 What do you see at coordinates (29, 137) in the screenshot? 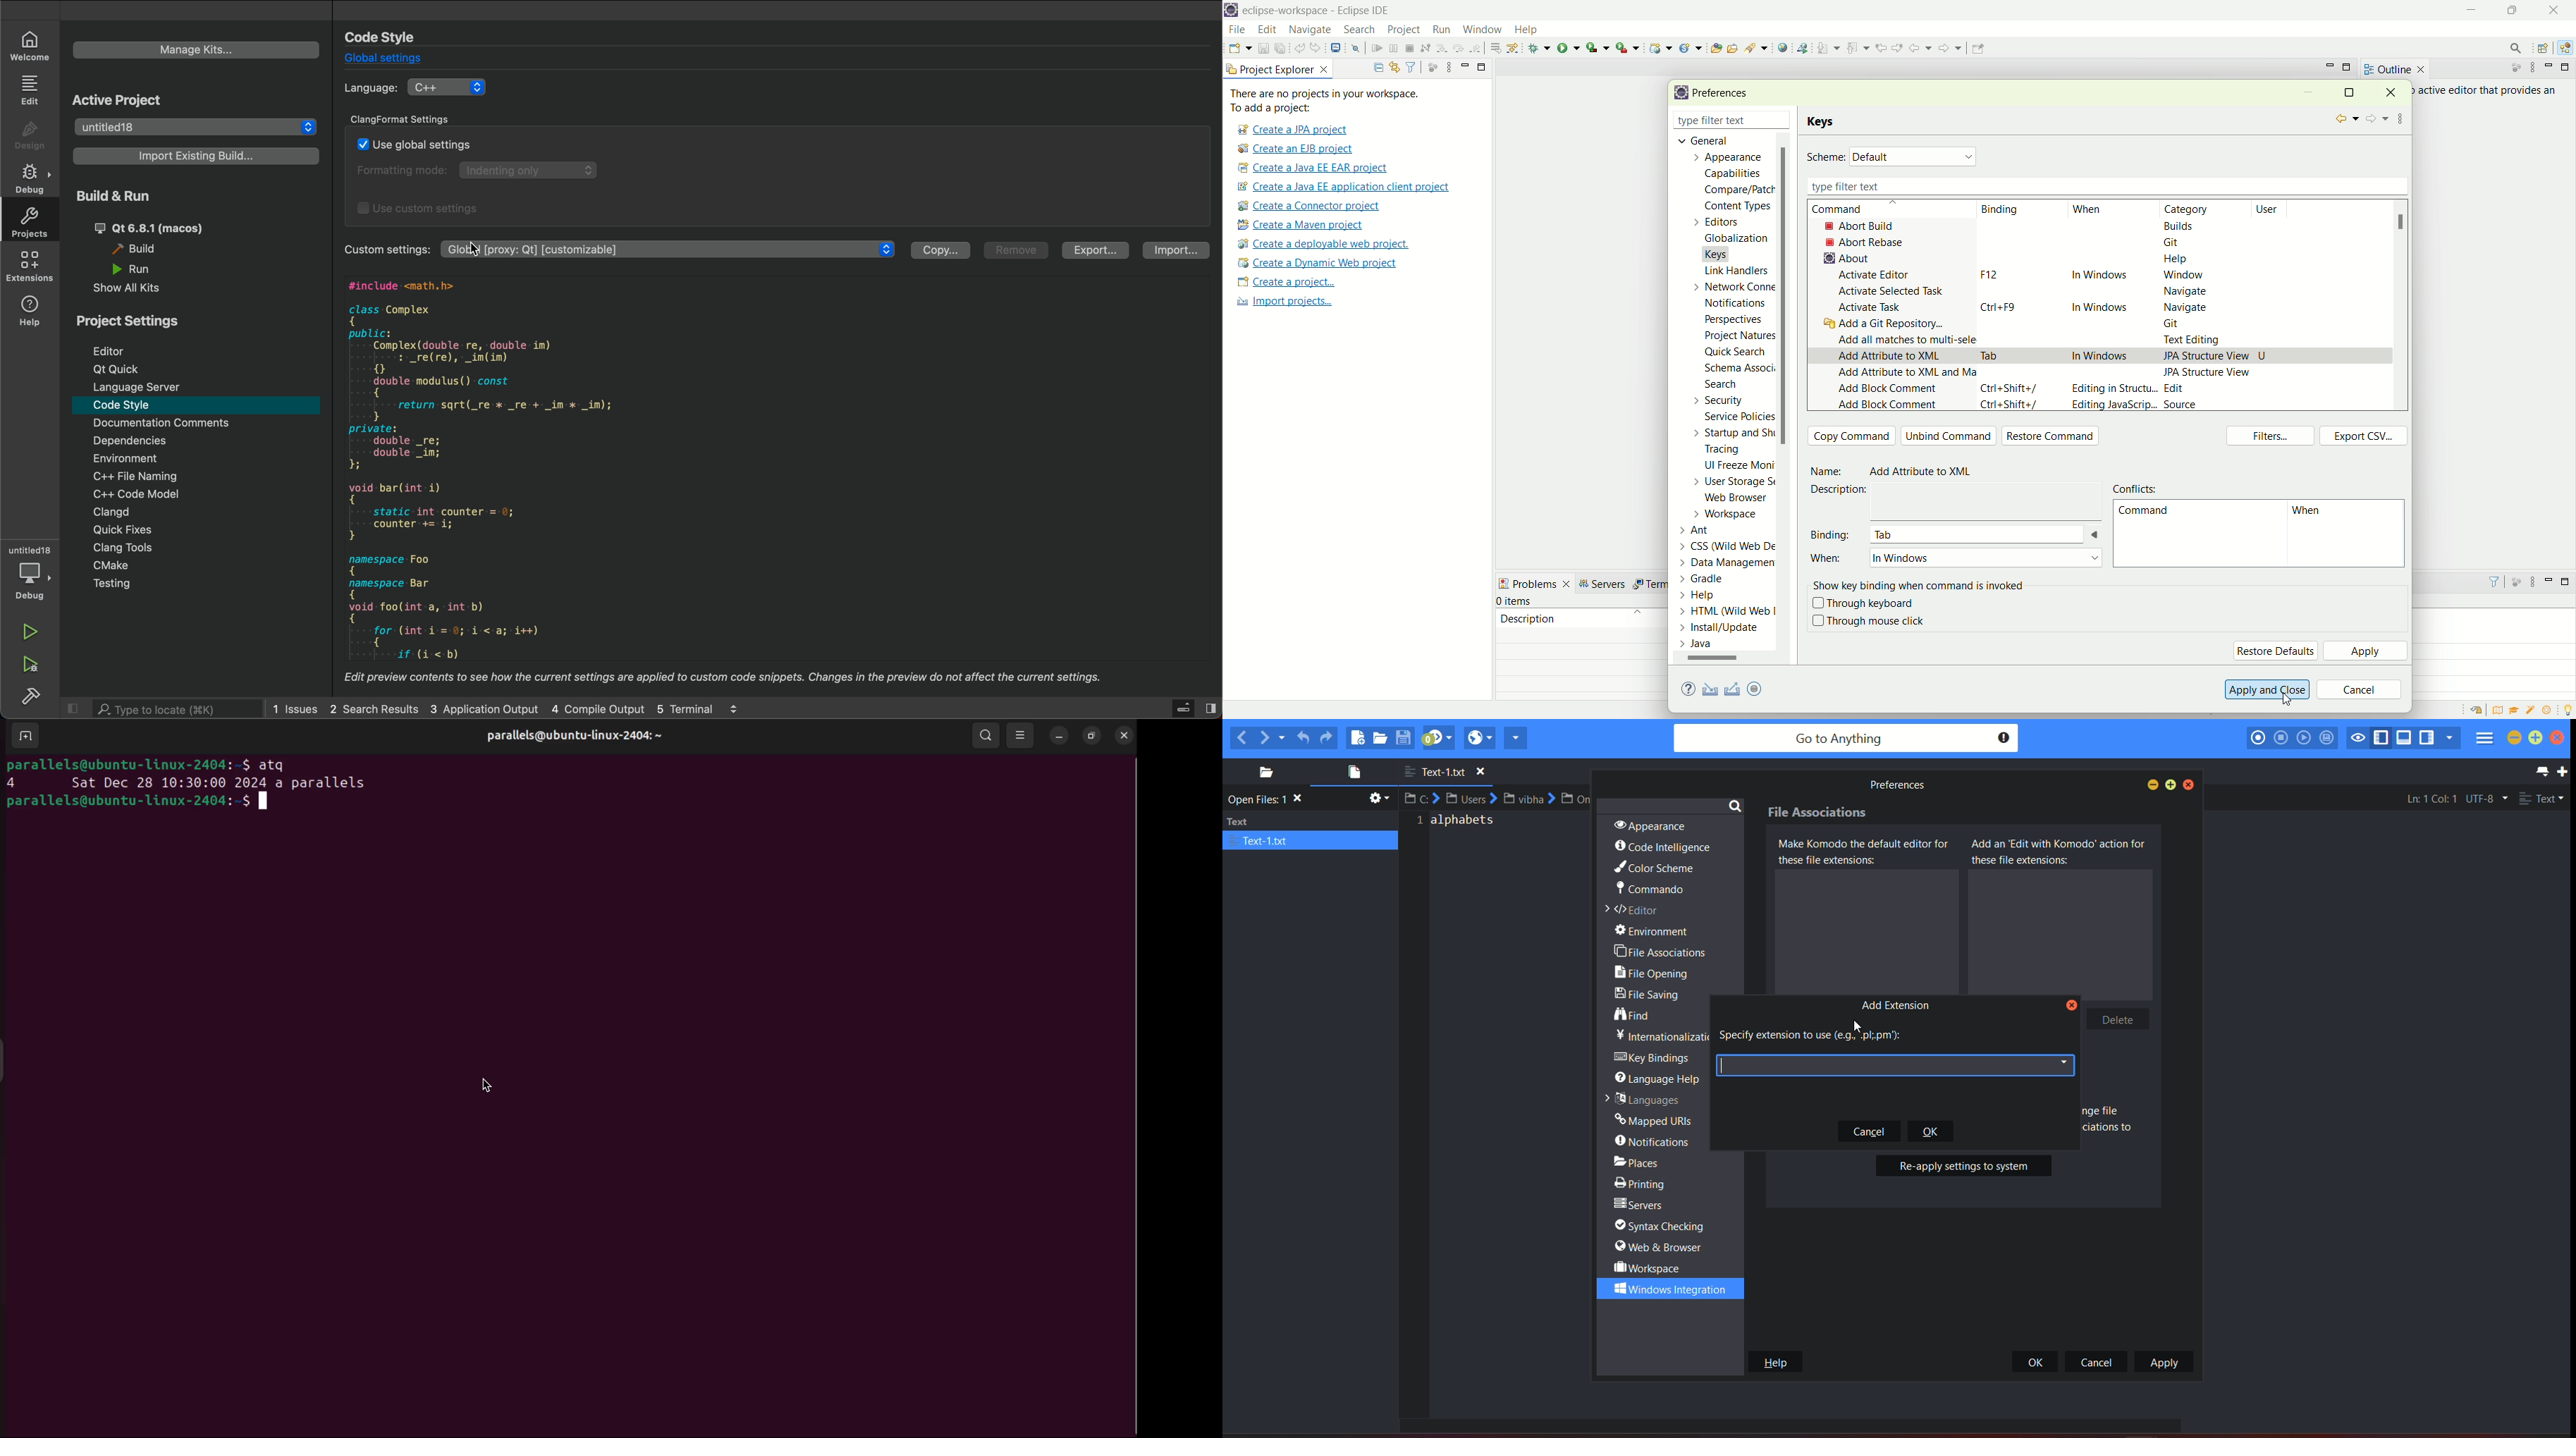
I see `design` at bounding box center [29, 137].